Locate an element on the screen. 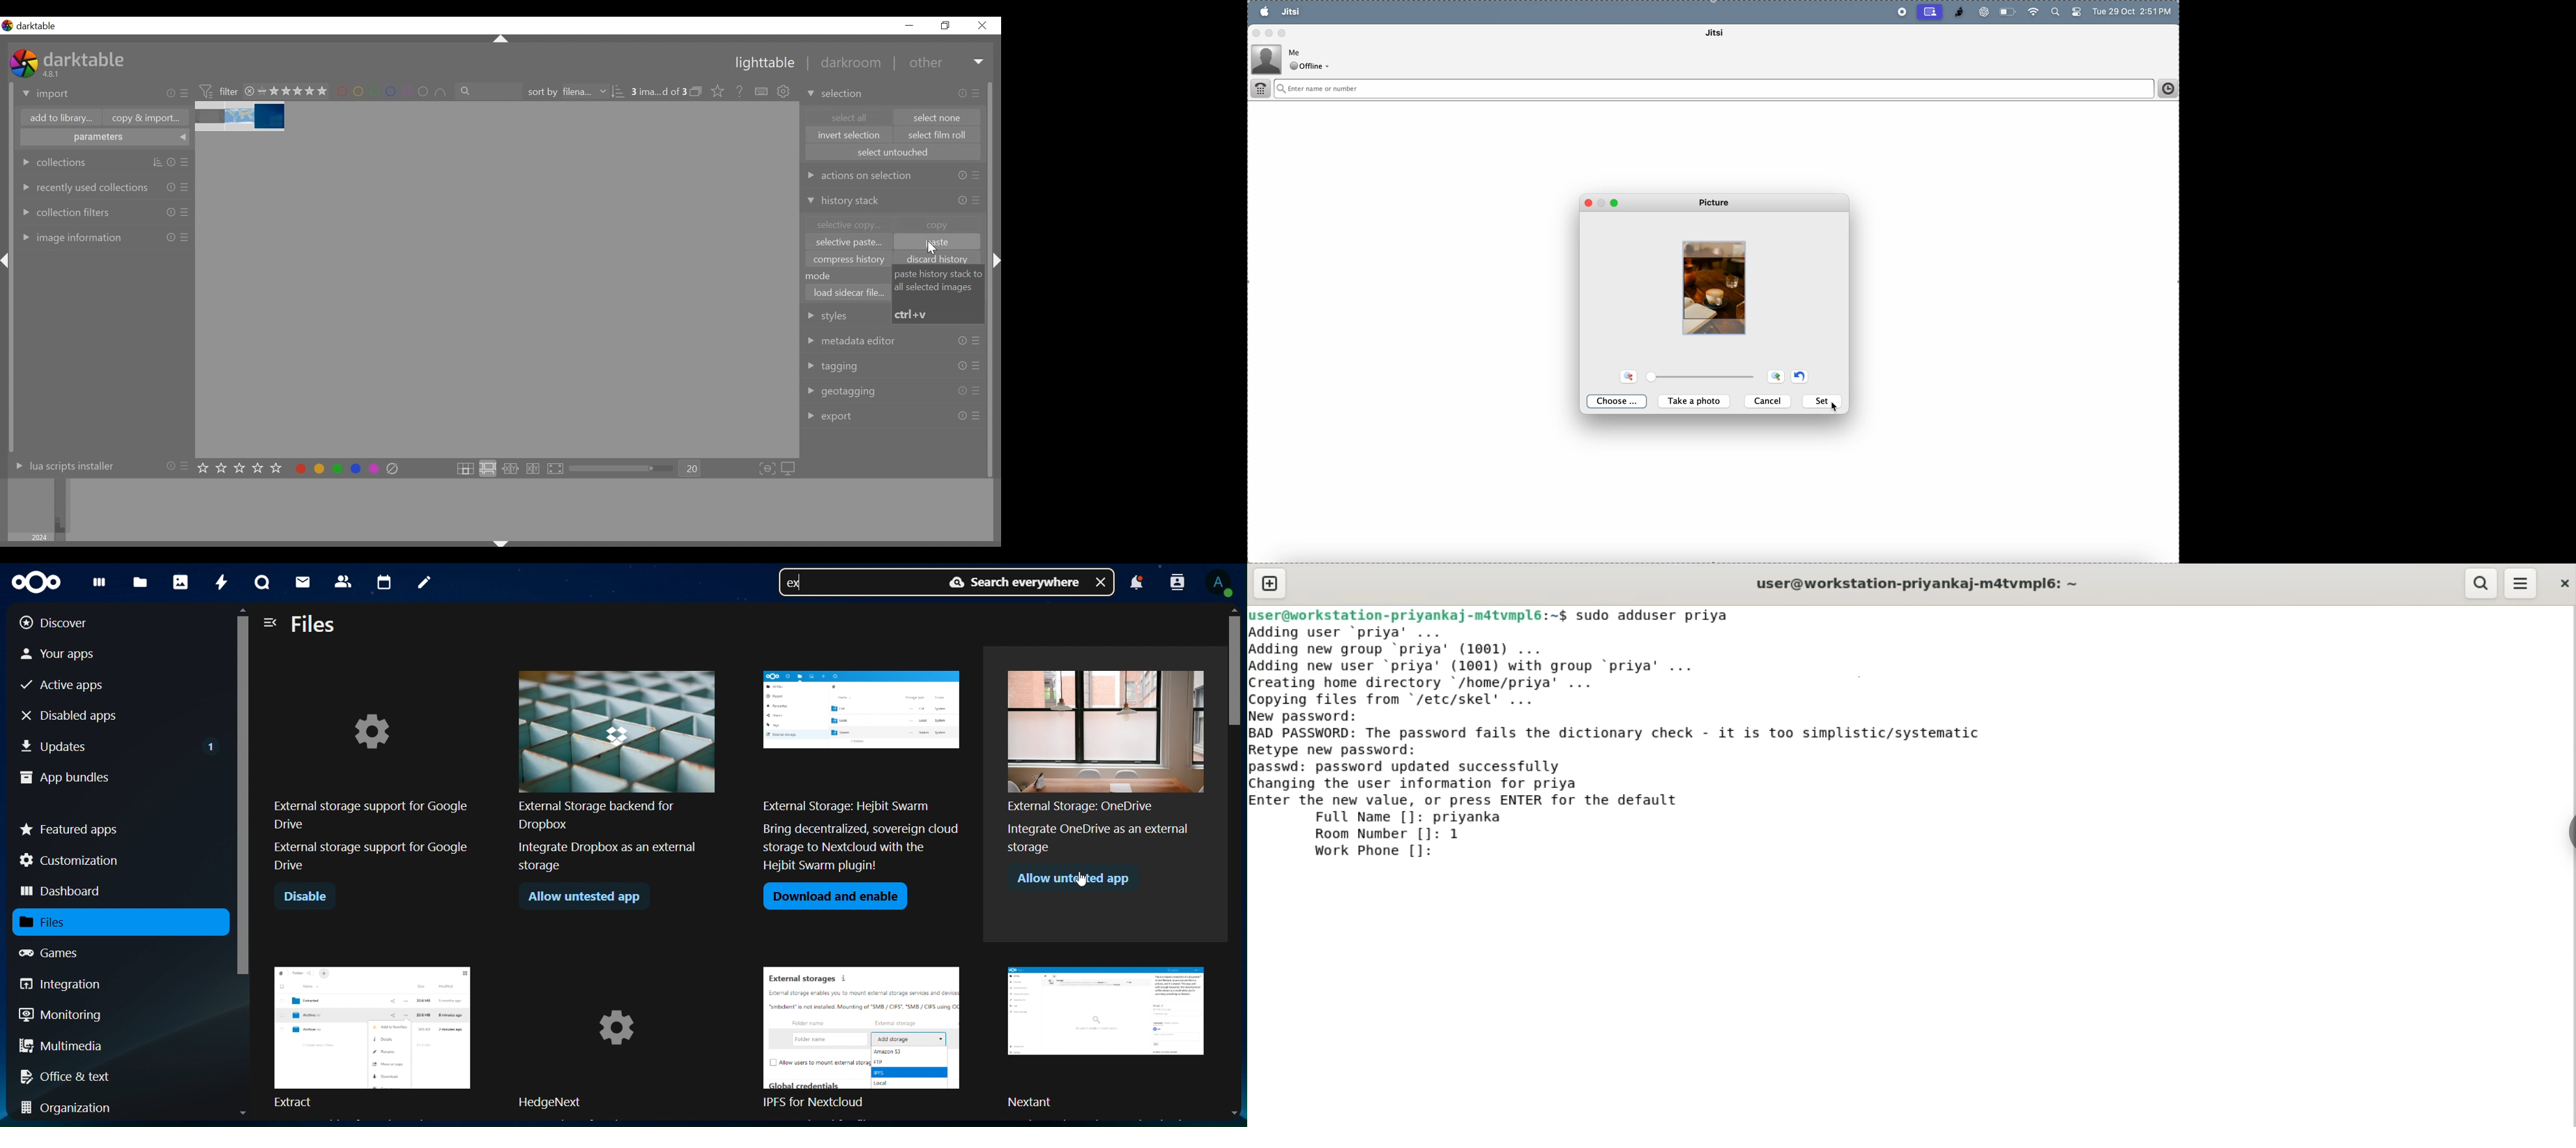 Image resolution: width=2576 pixels, height=1148 pixels. presets is located at coordinates (977, 200).